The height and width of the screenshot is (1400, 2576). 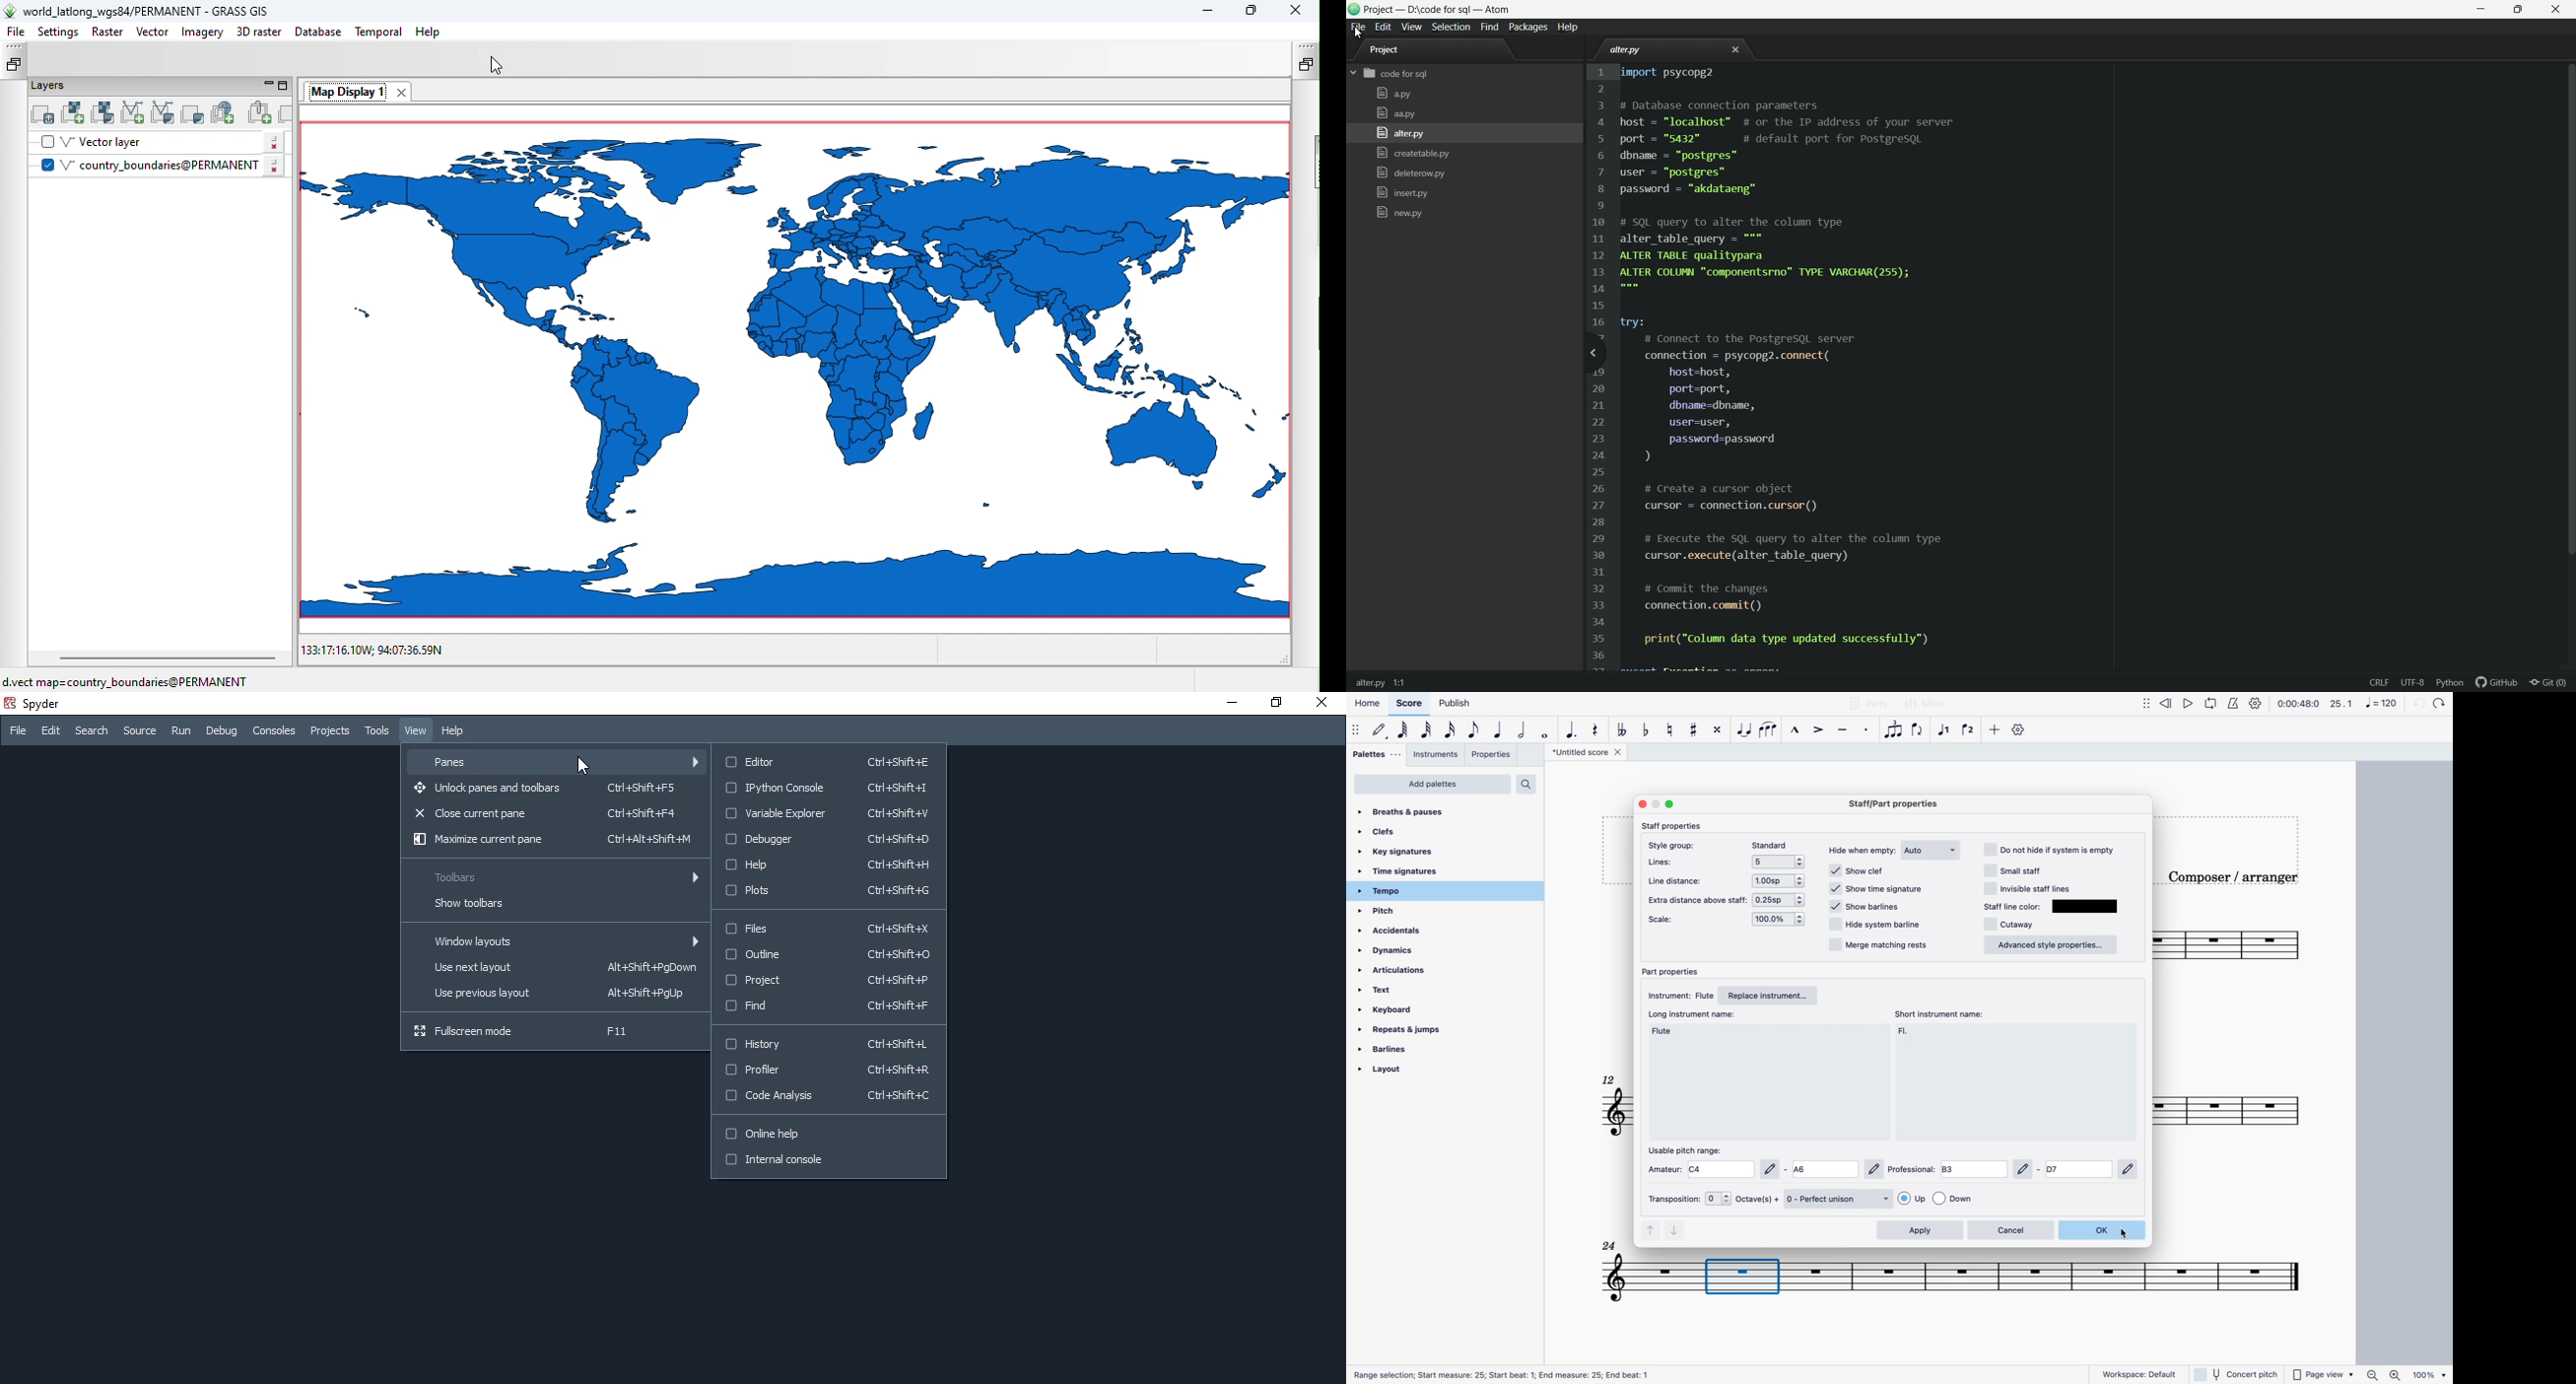 I want to click on eighth note, so click(x=1474, y=730).